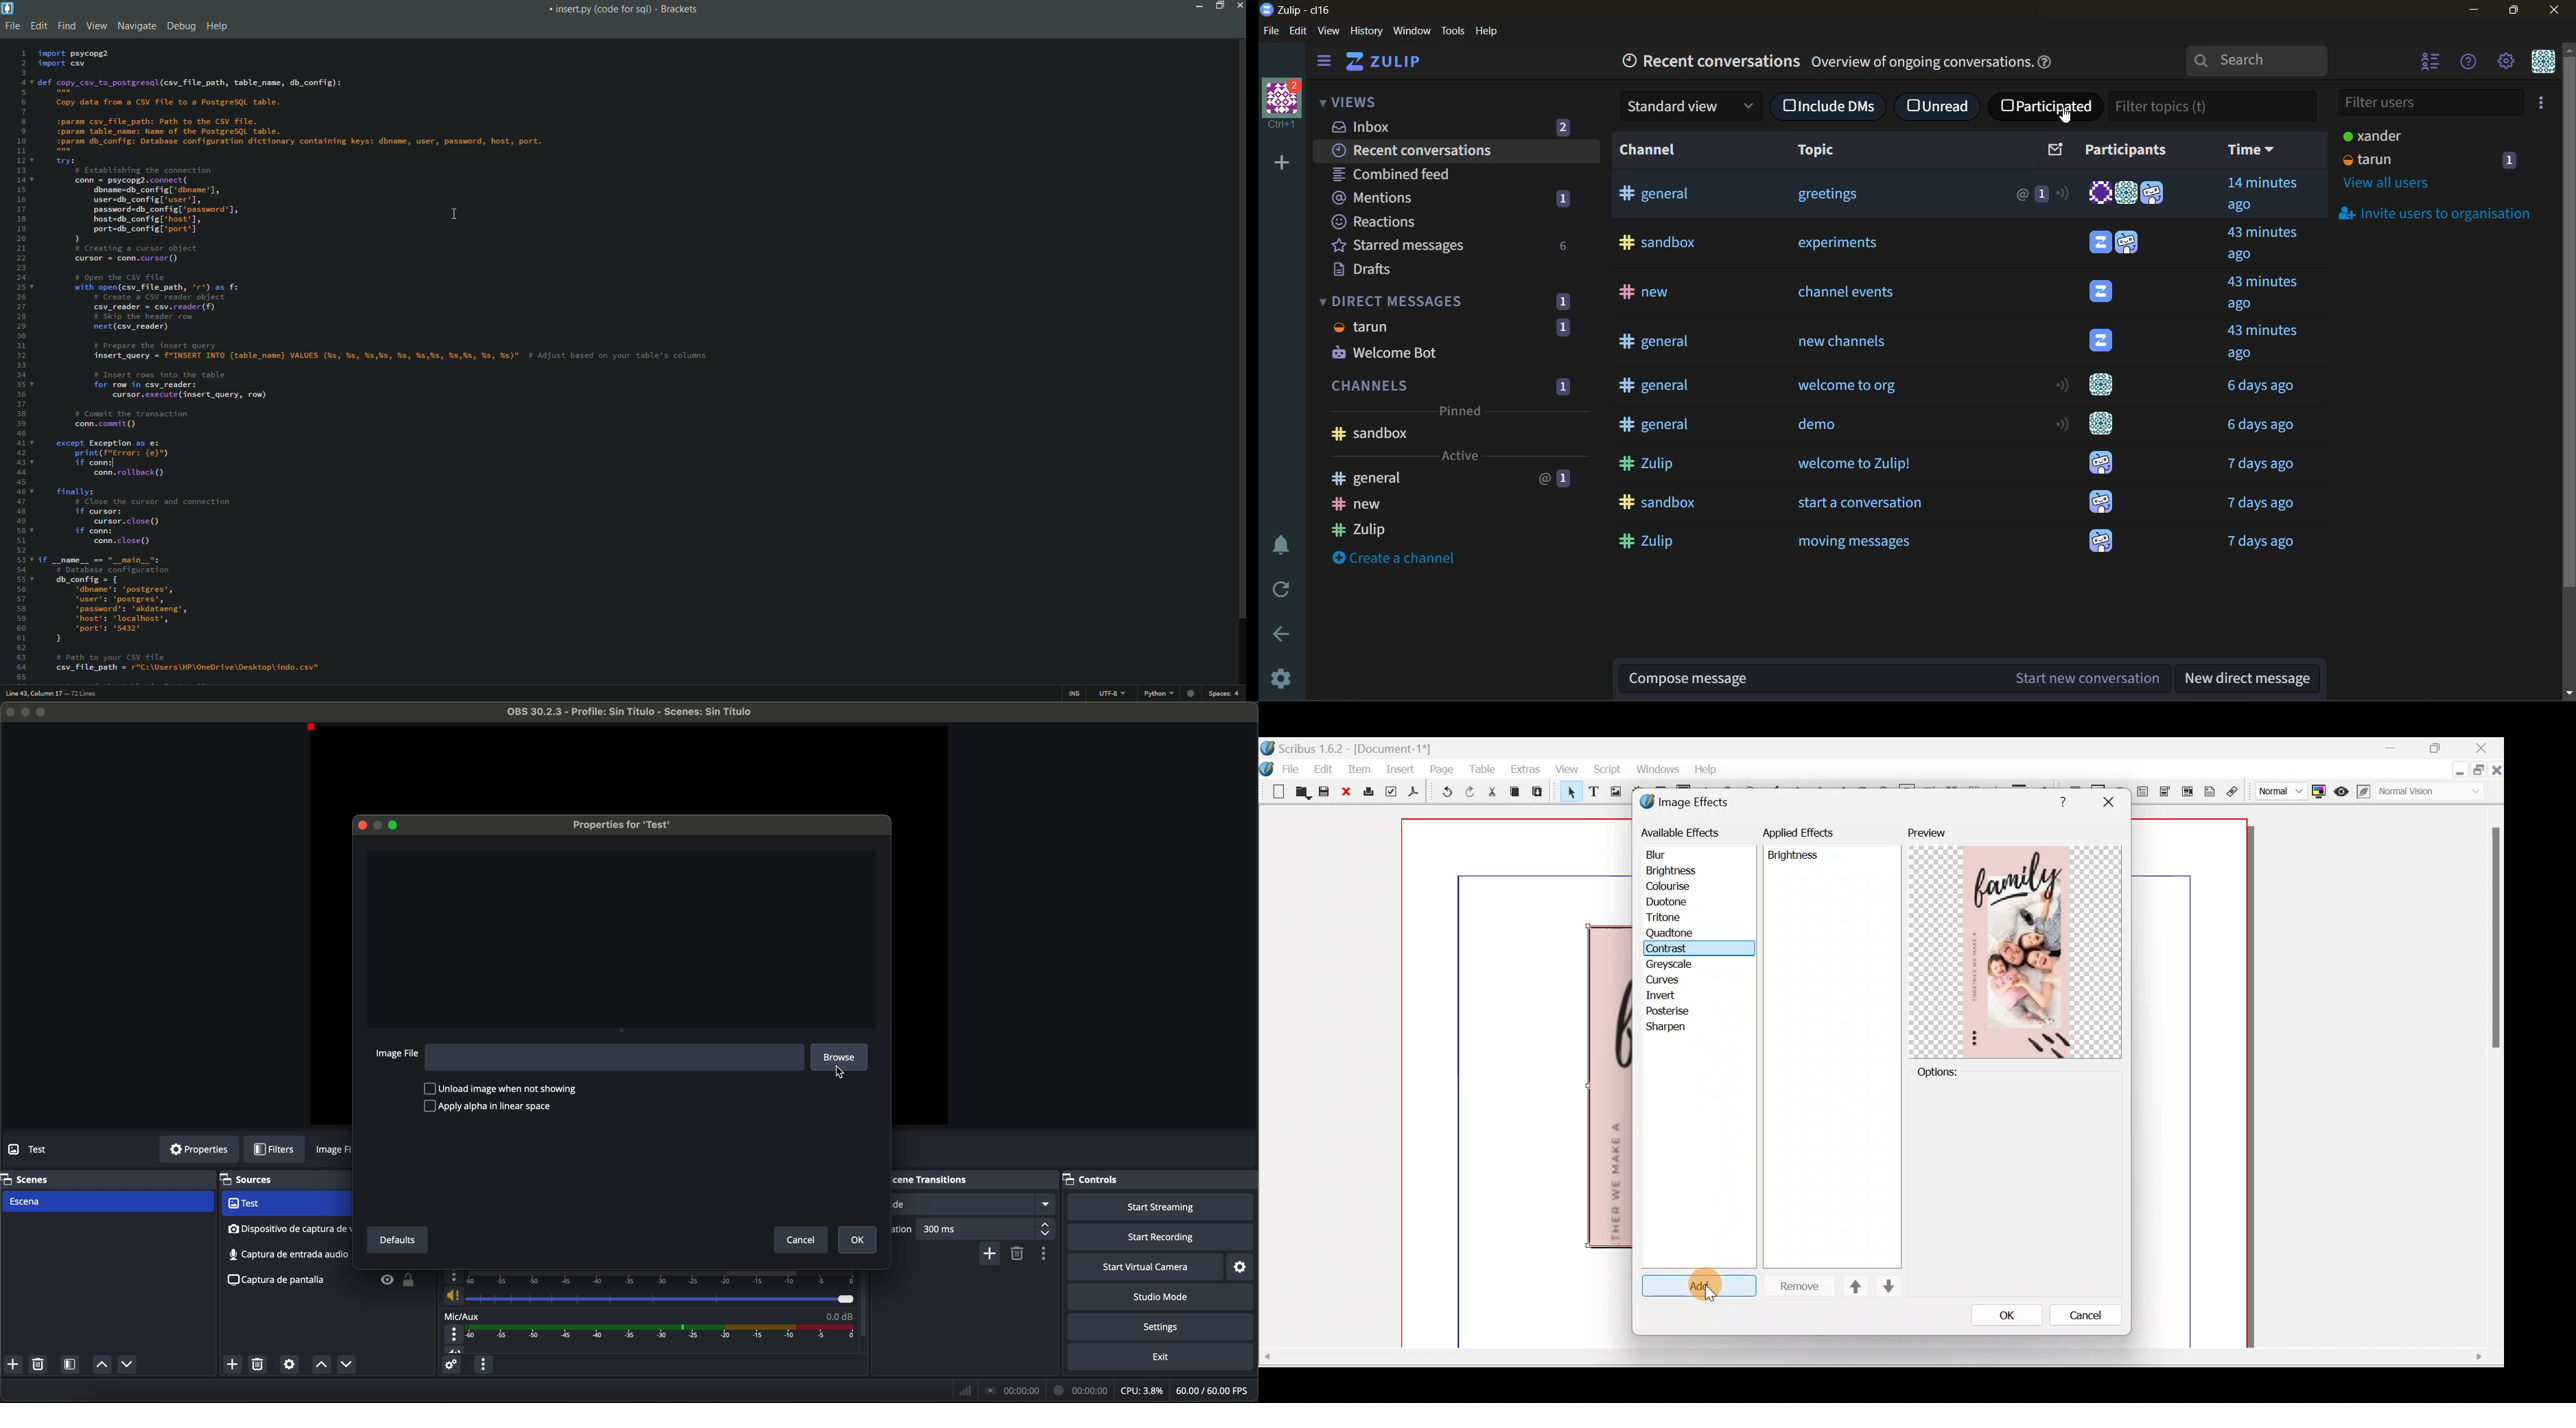 This screenshot has width=2576, height=1428. What do you see at coordinates (1692, 803) in the screenshot?
I see `Image effects` at bounding box center [1692, 803].